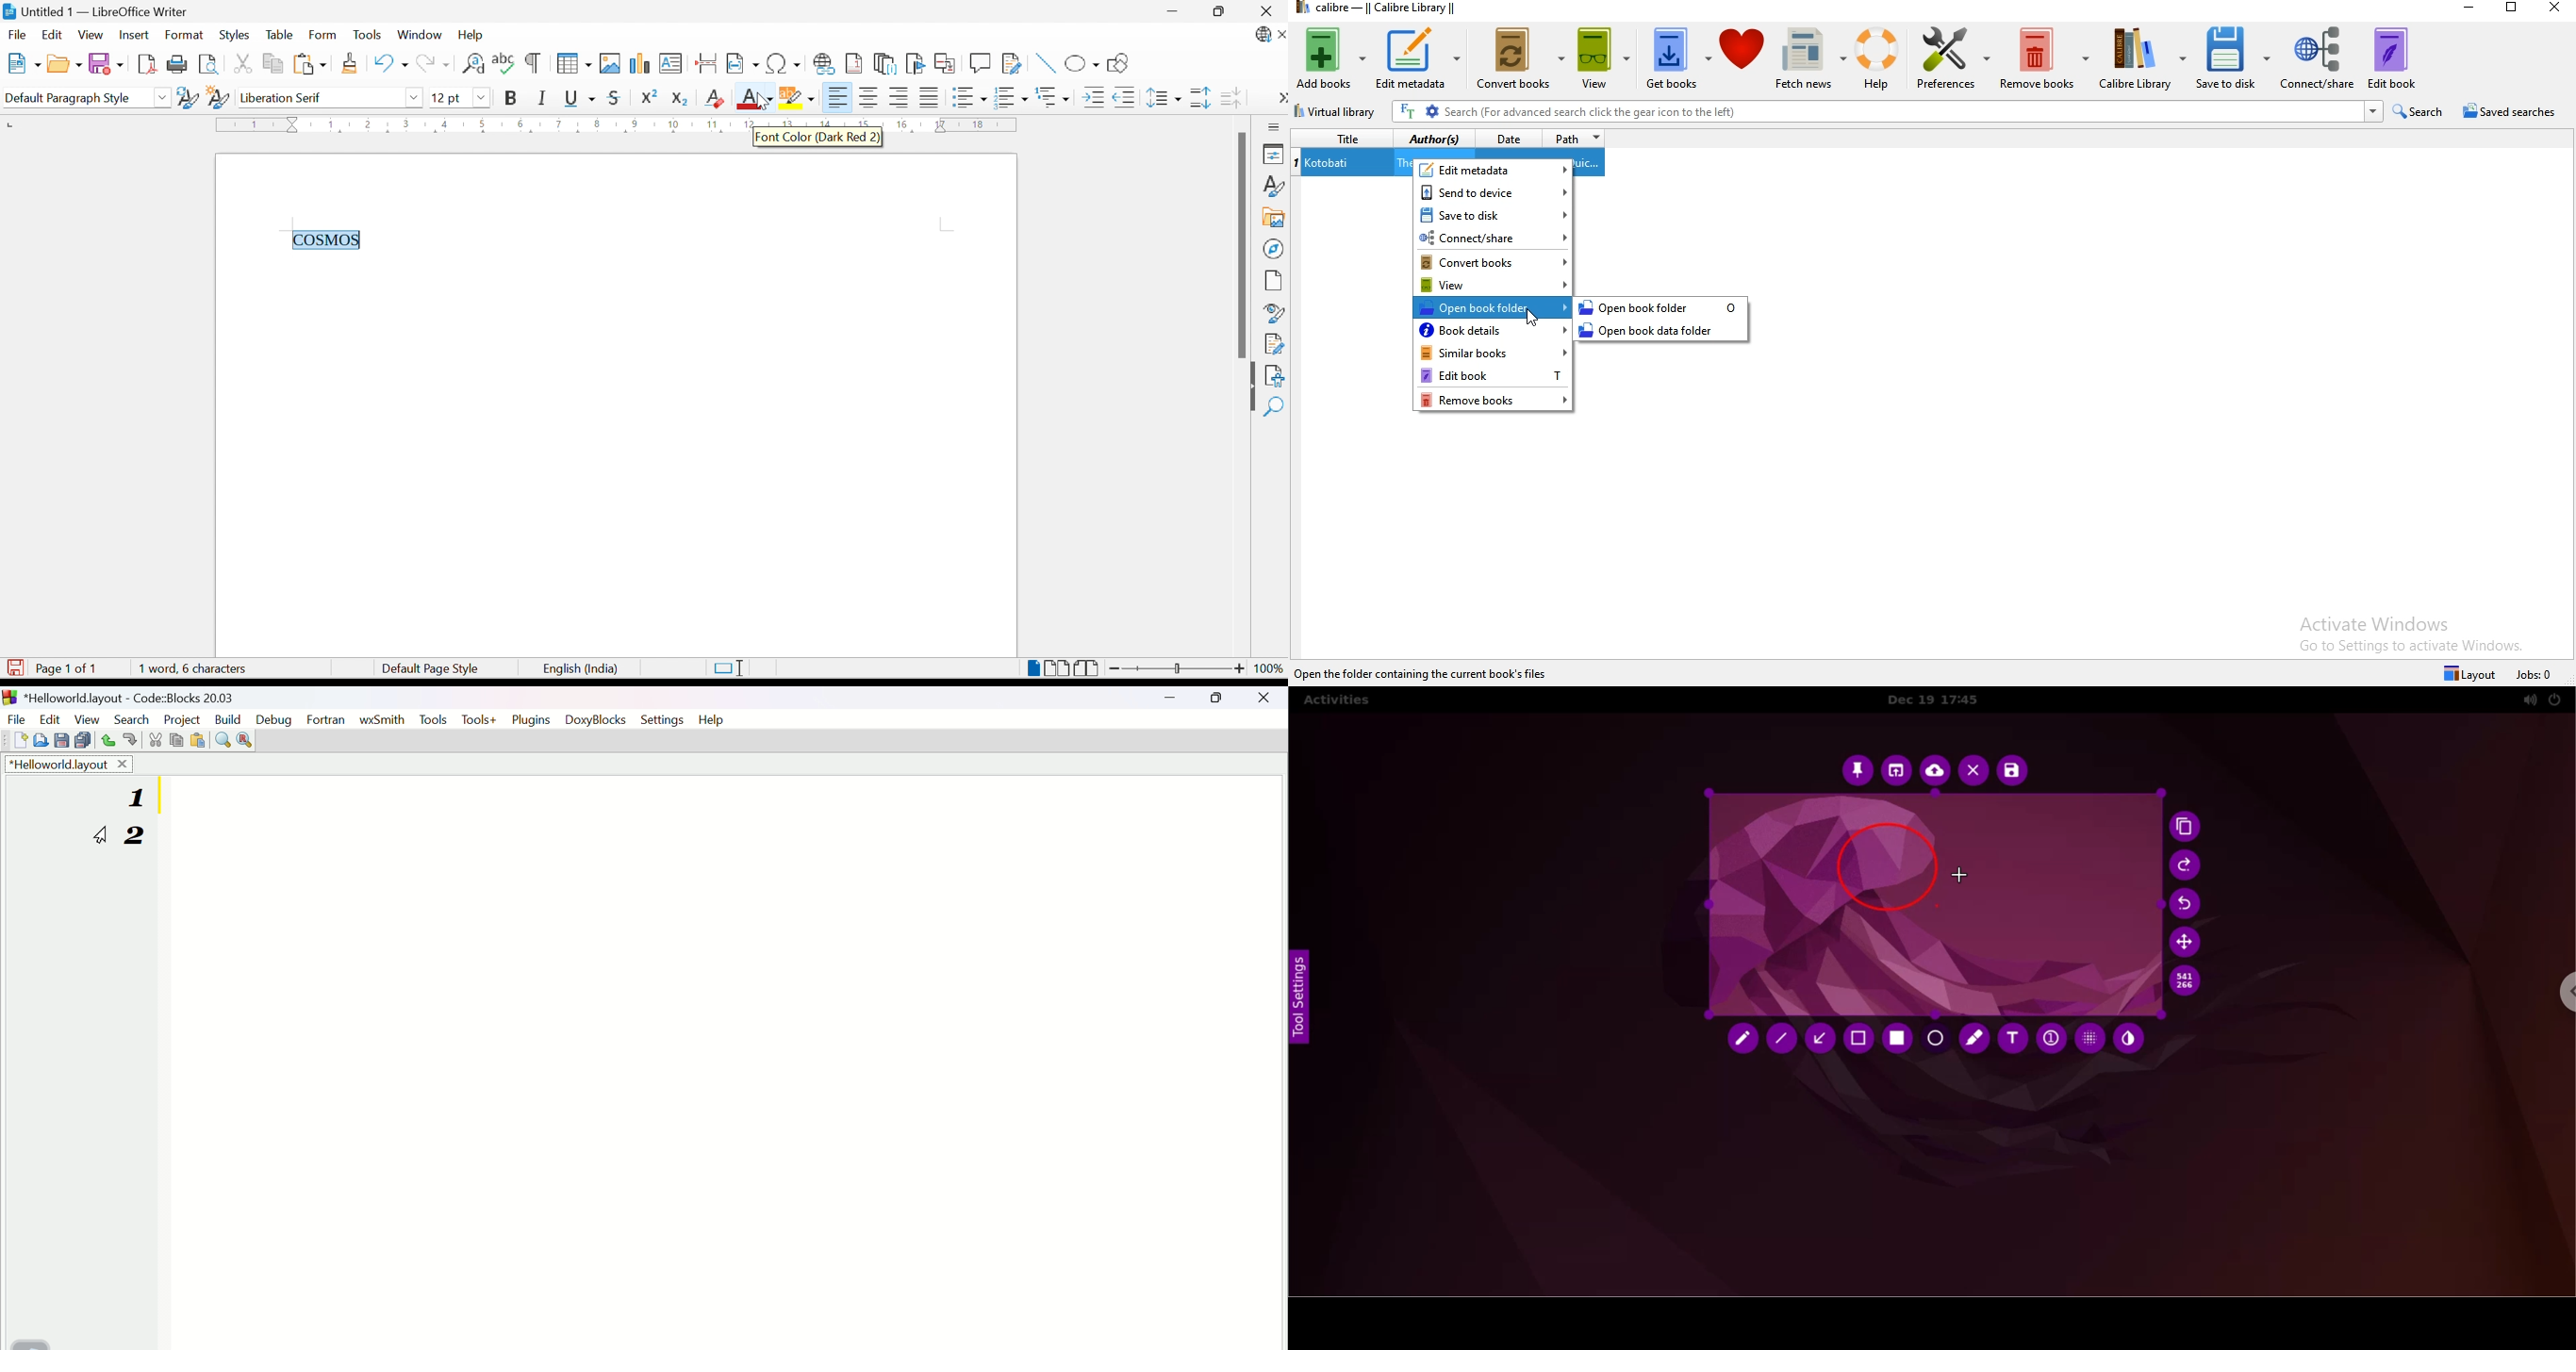 The width and height of the screenshot is (2576, 1372). I want to click on Font Color, so click(756, 97).